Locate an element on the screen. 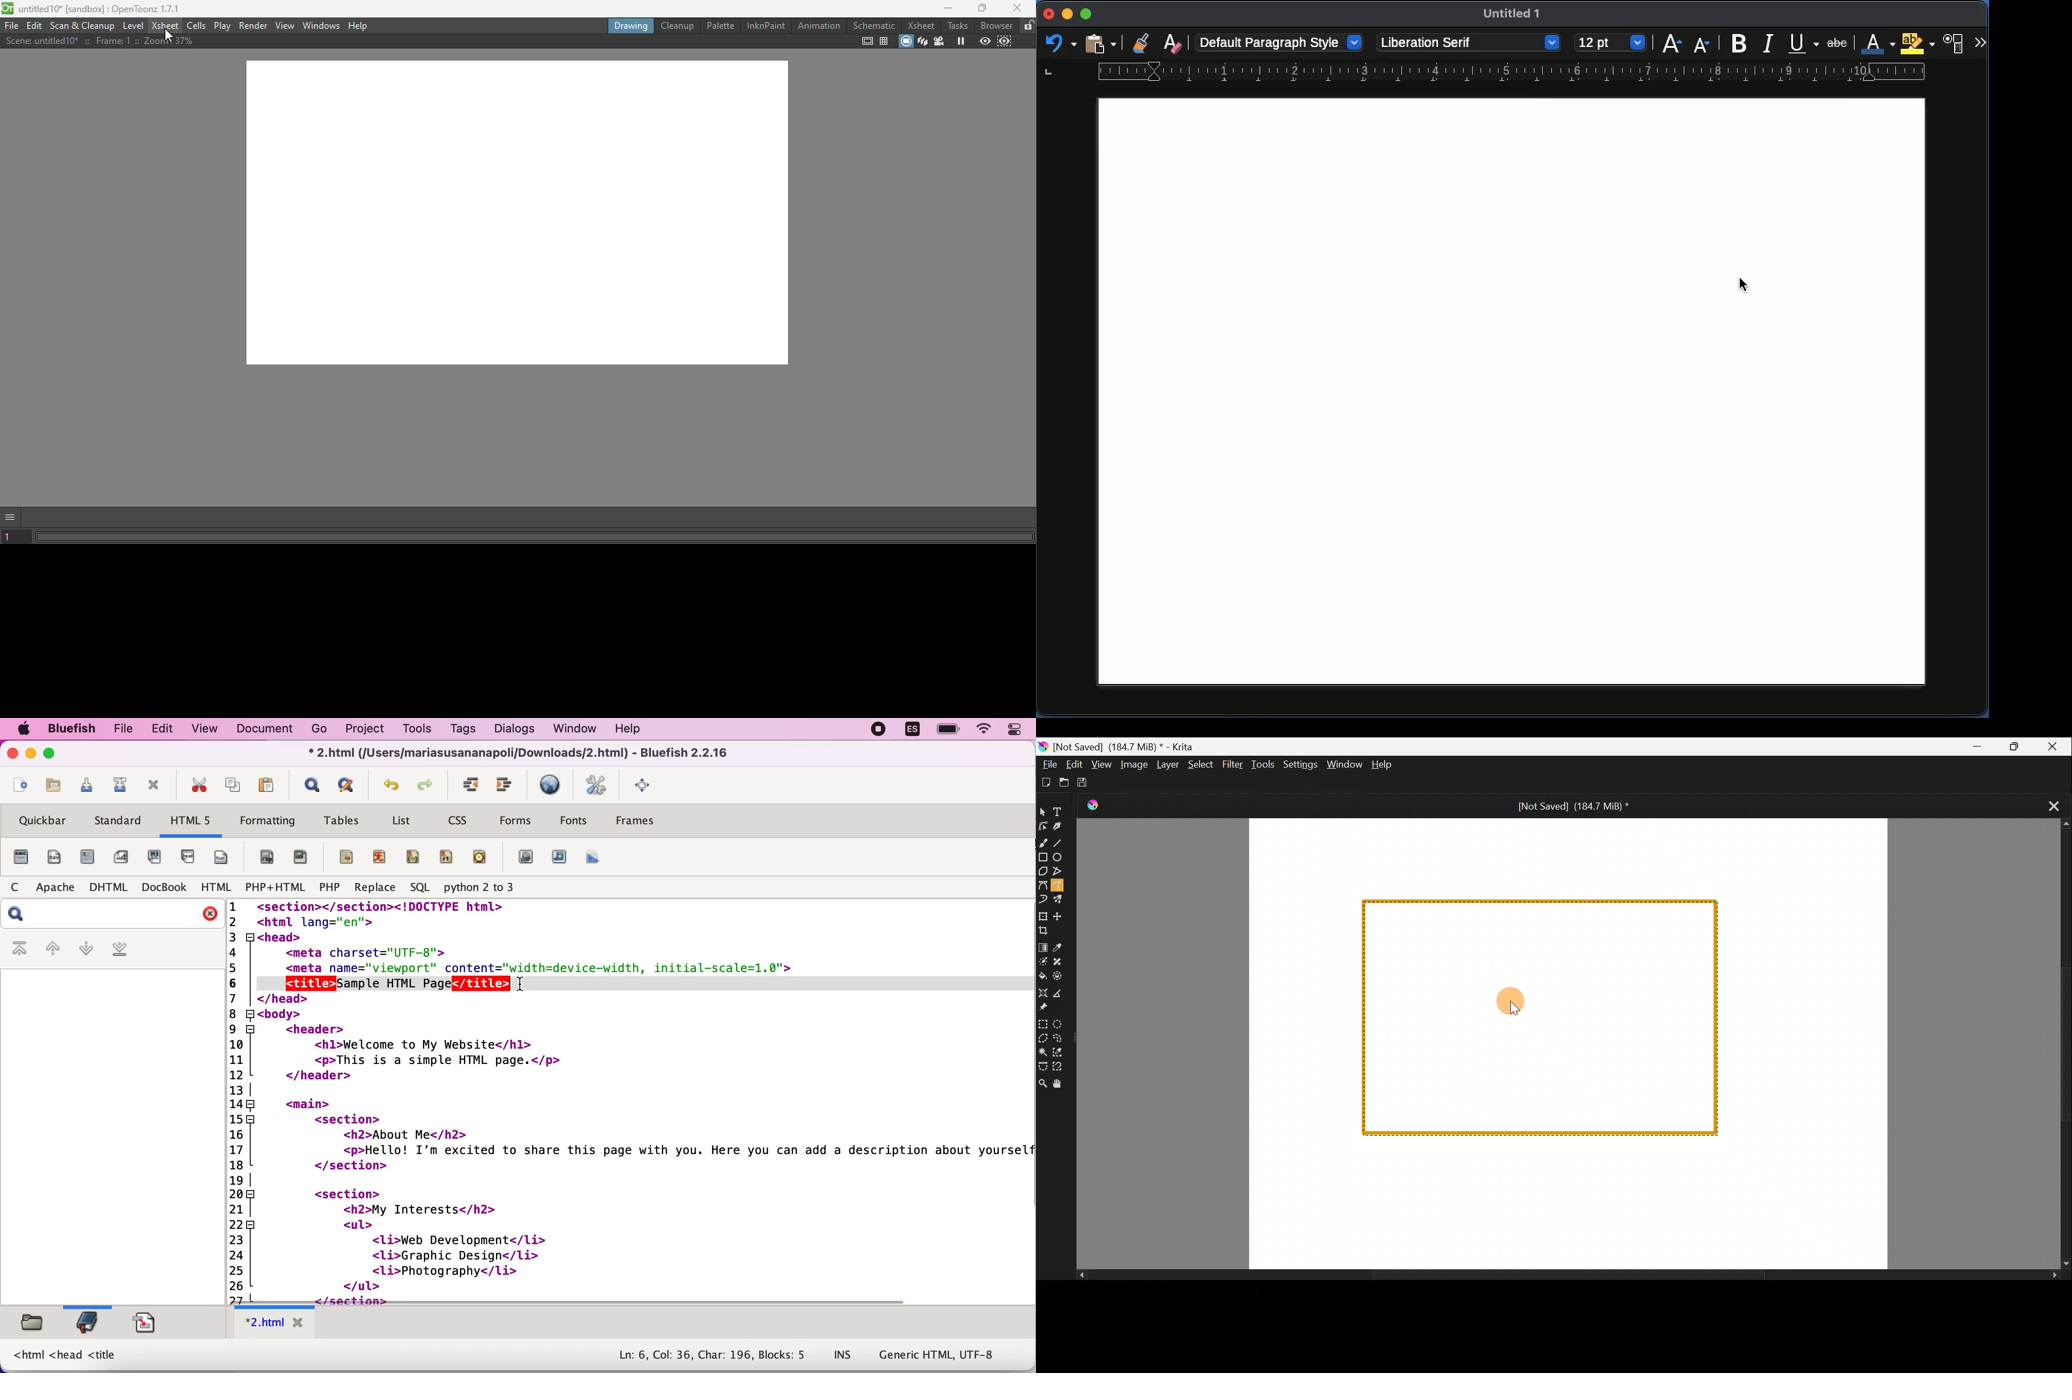 This screenshot has width=2072, height=1400. audio is located at coordinates (559, 857).